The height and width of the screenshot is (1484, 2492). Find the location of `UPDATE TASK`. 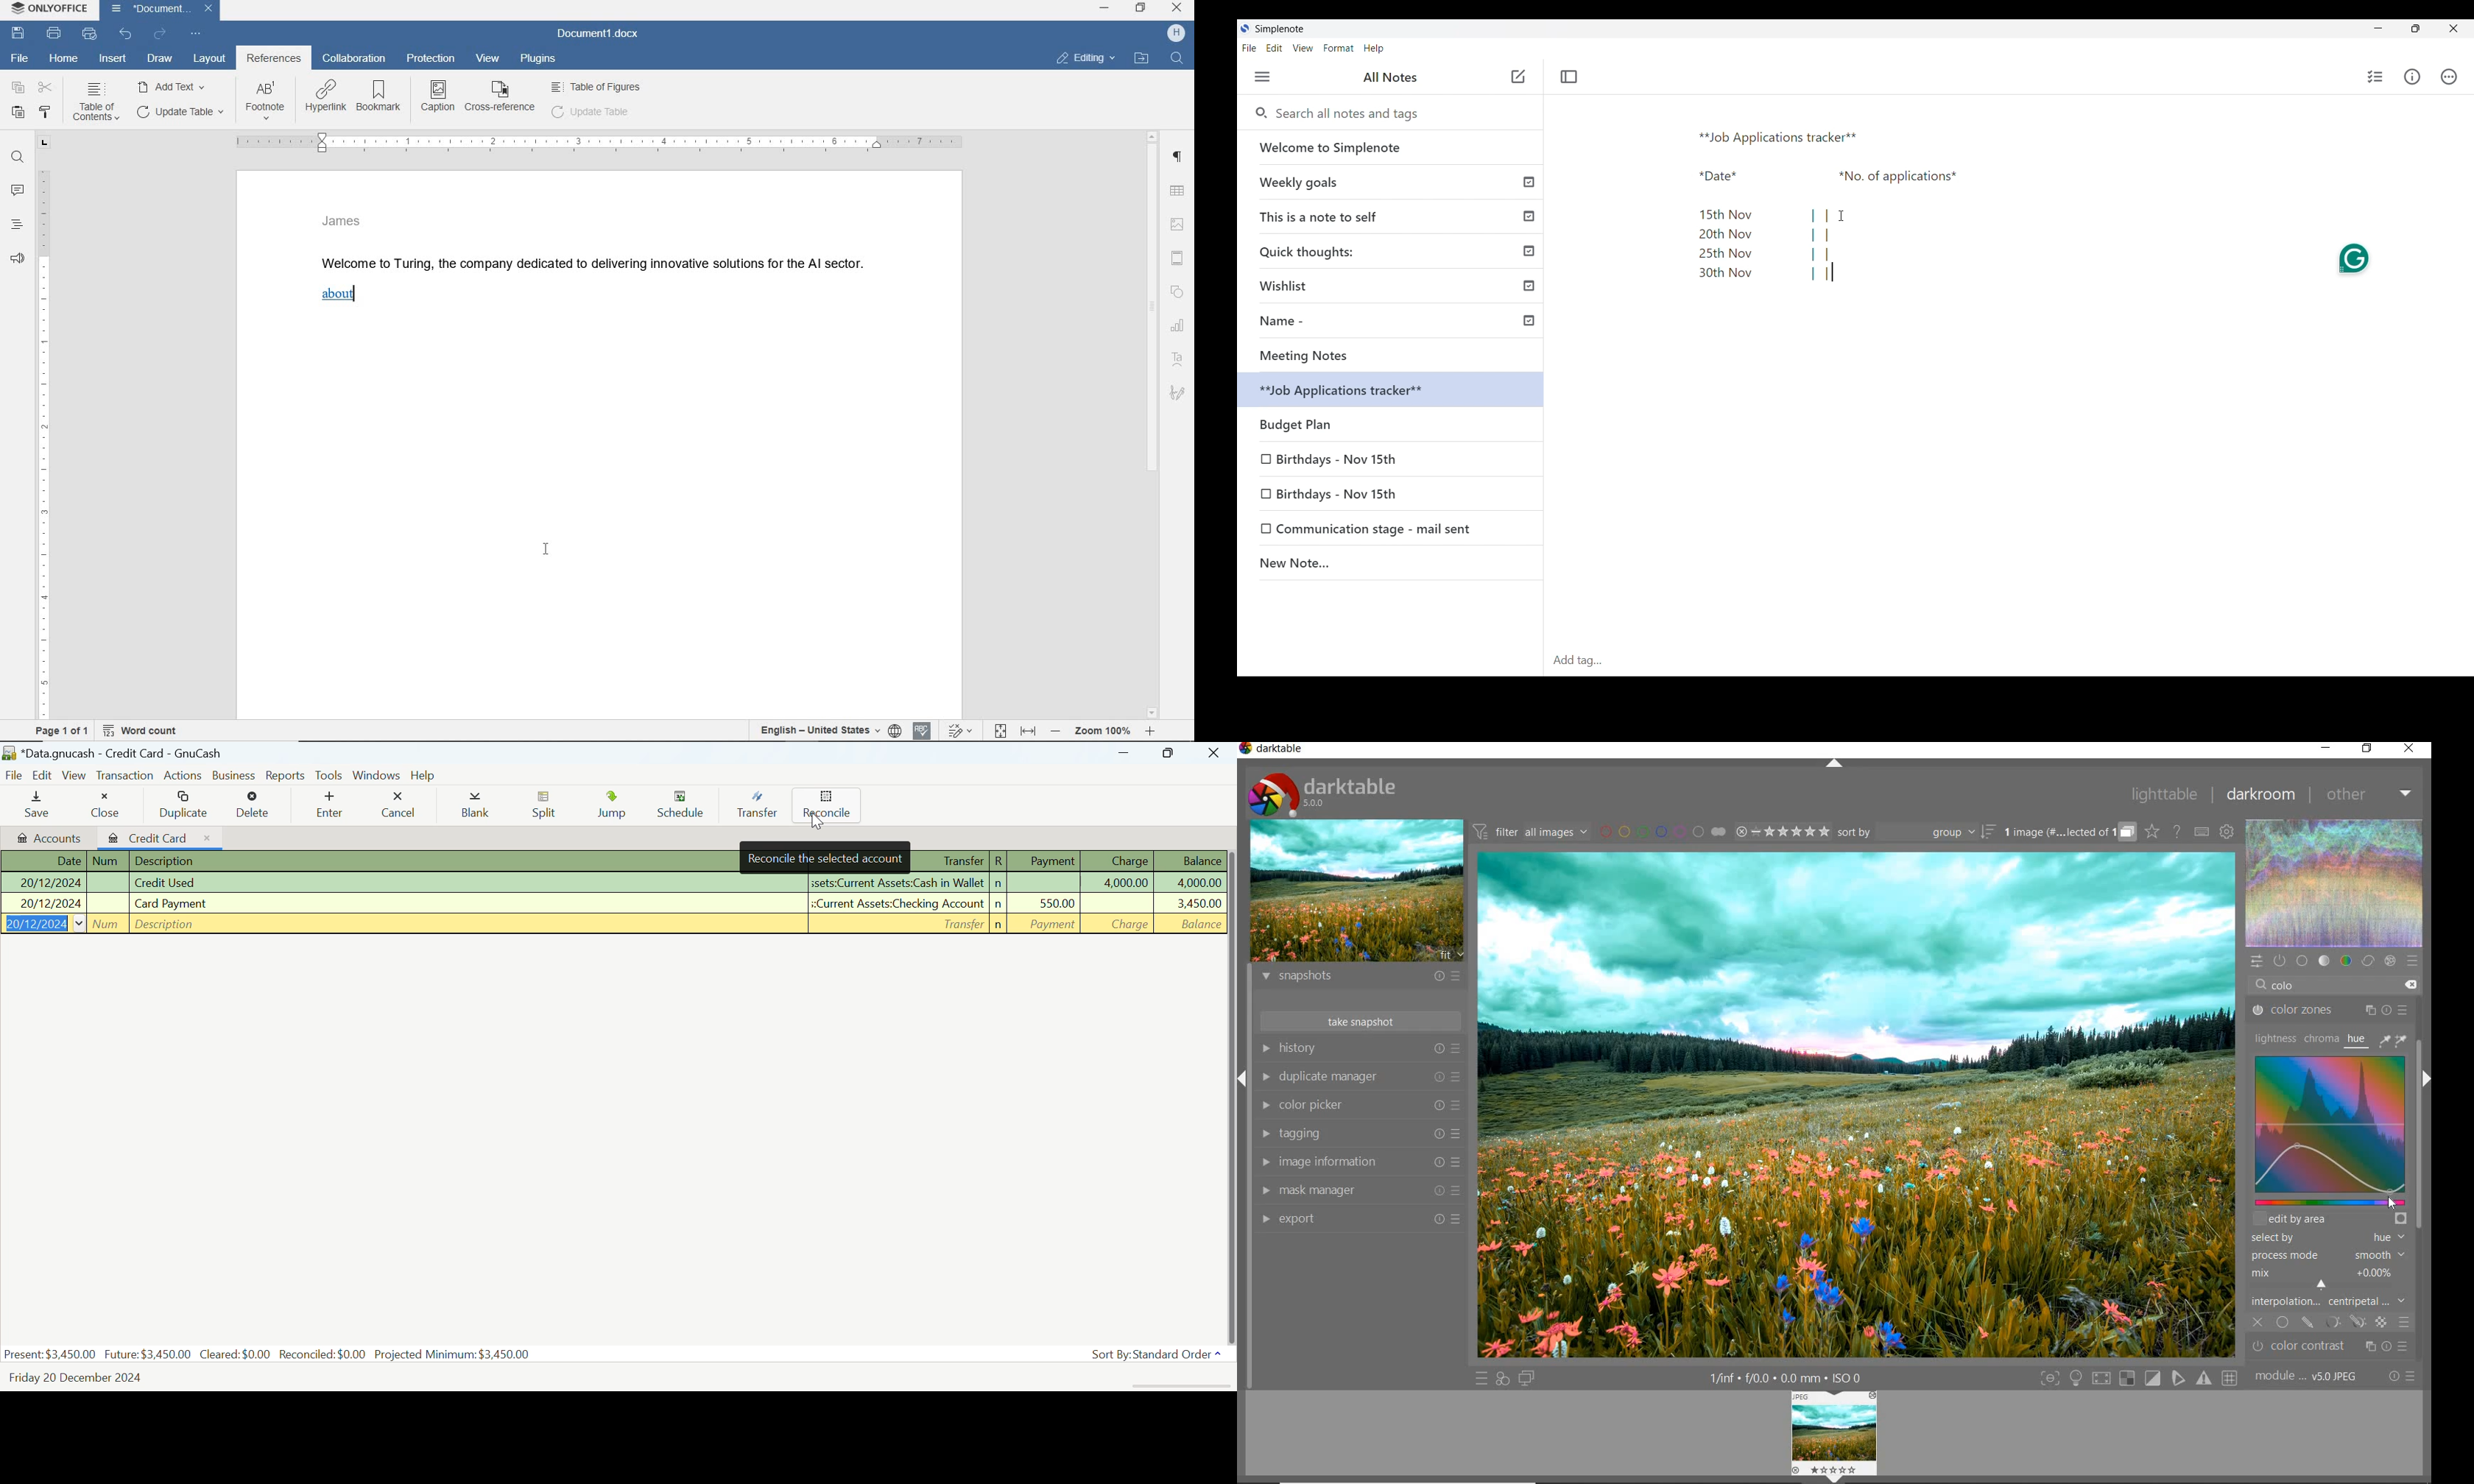

UPDATE TASK is located at coordinates (178, 112).